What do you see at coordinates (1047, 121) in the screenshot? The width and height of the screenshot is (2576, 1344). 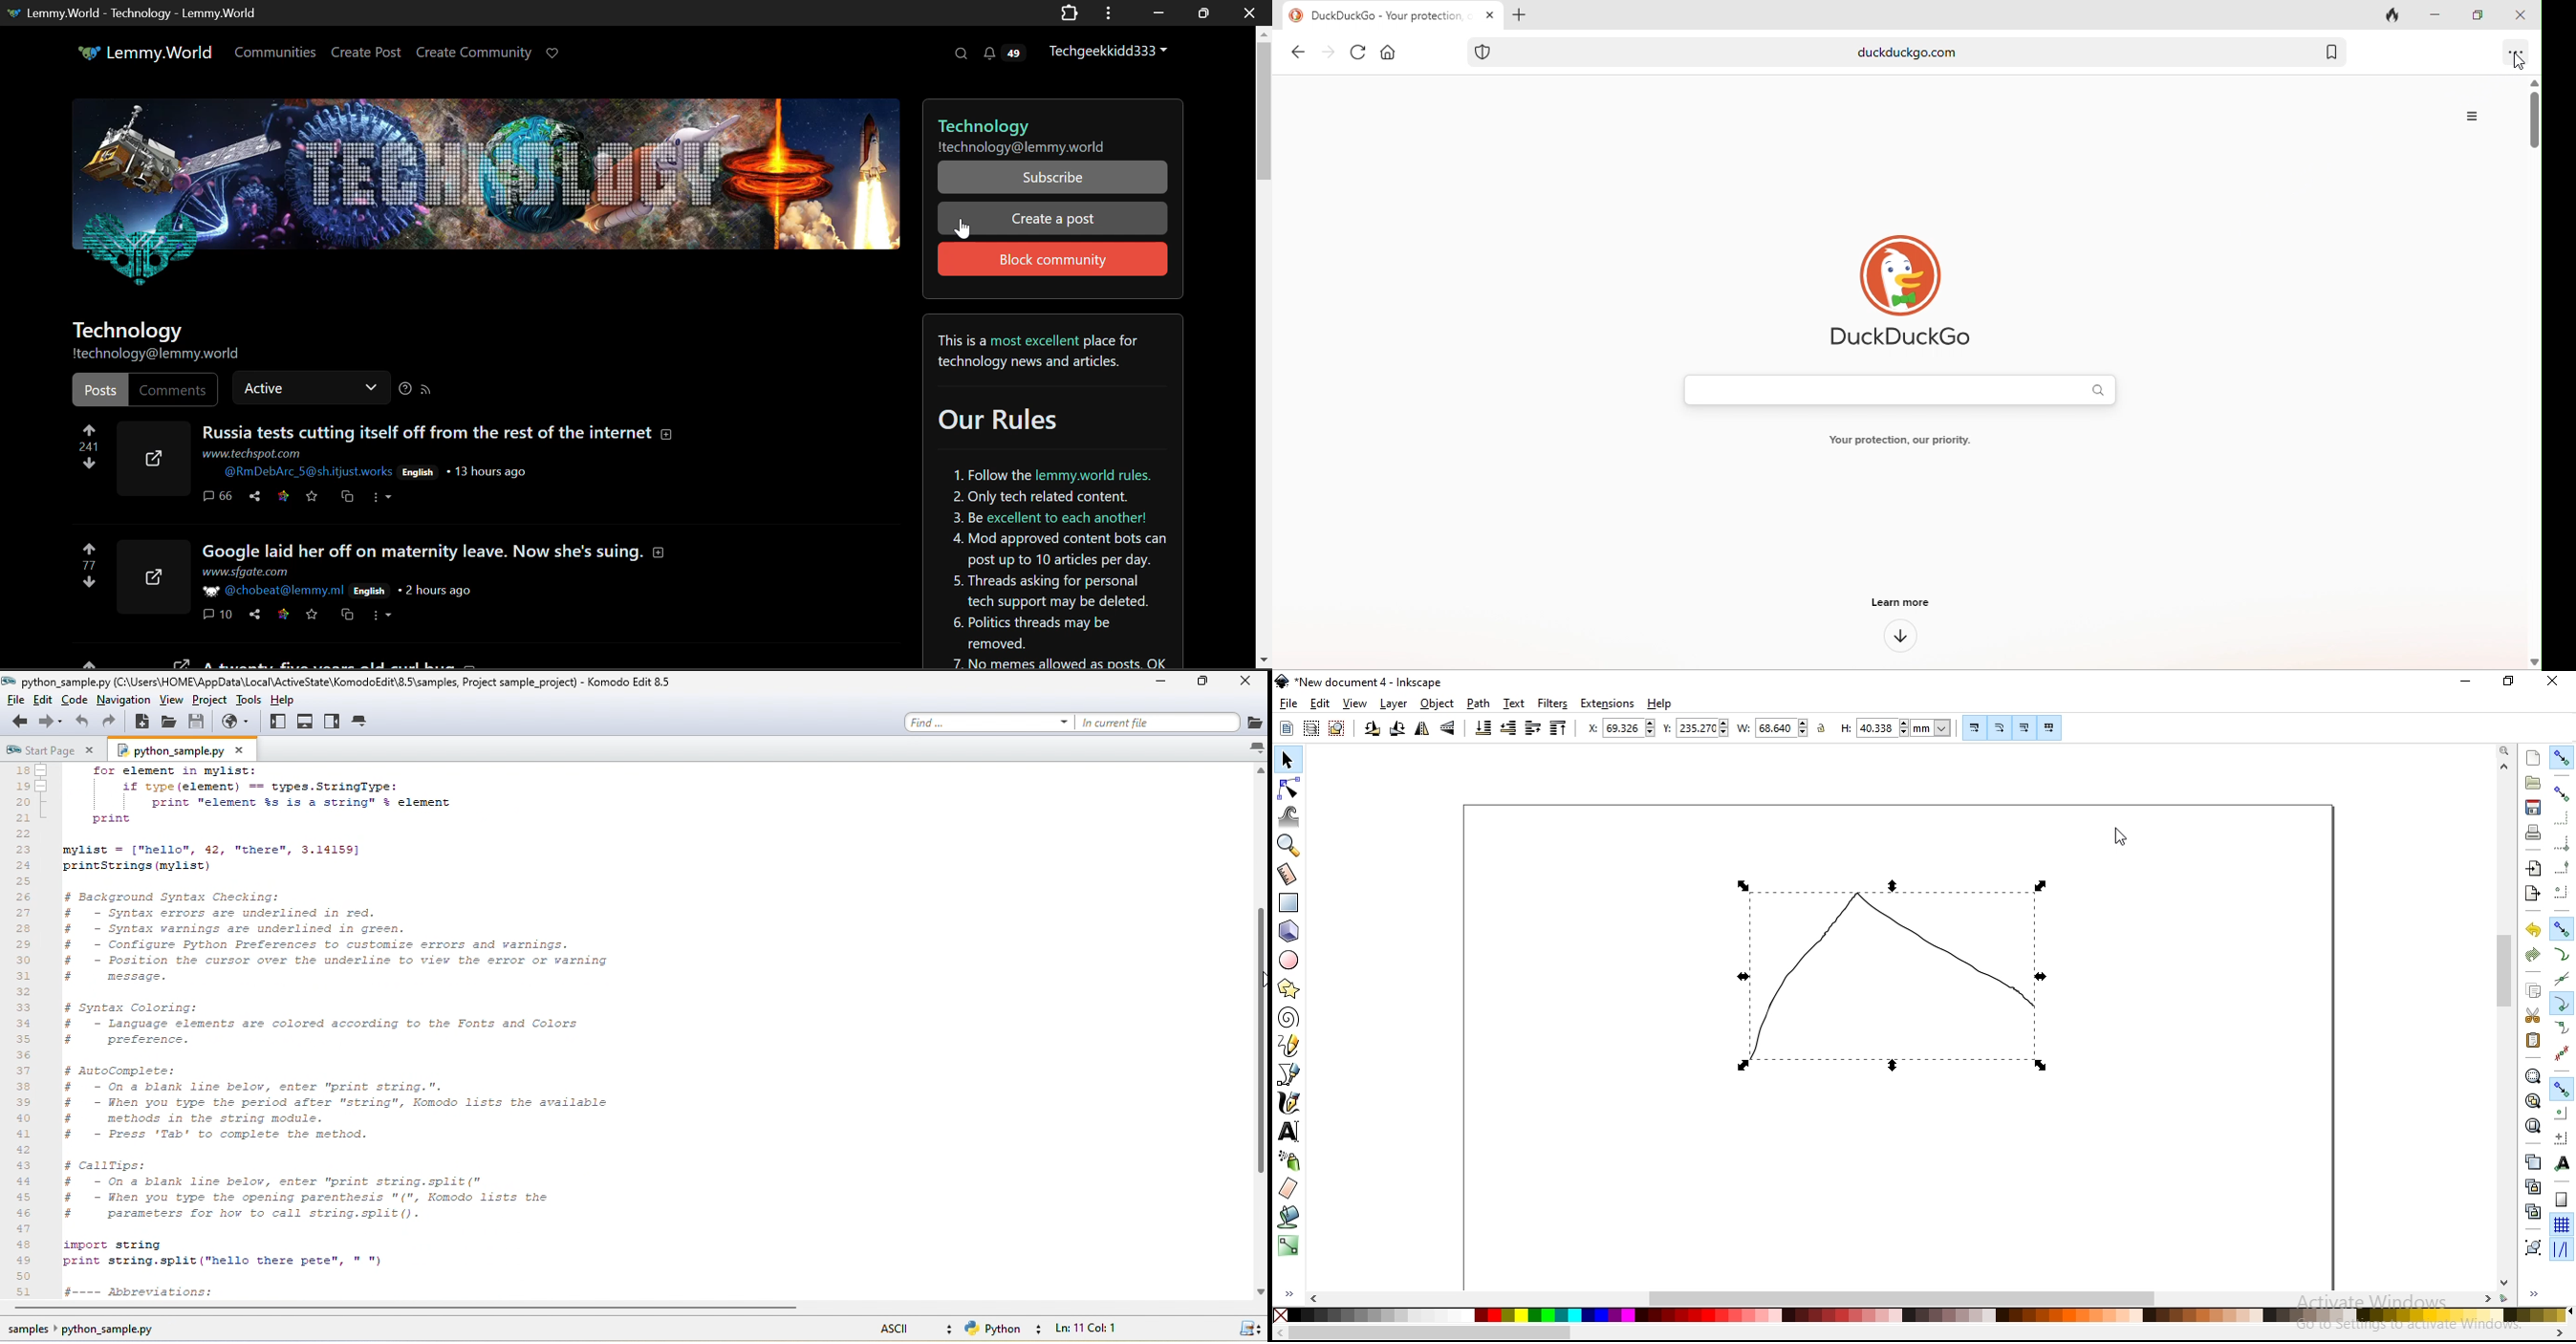 I see `Technology` at bounding box center [1047, 121].